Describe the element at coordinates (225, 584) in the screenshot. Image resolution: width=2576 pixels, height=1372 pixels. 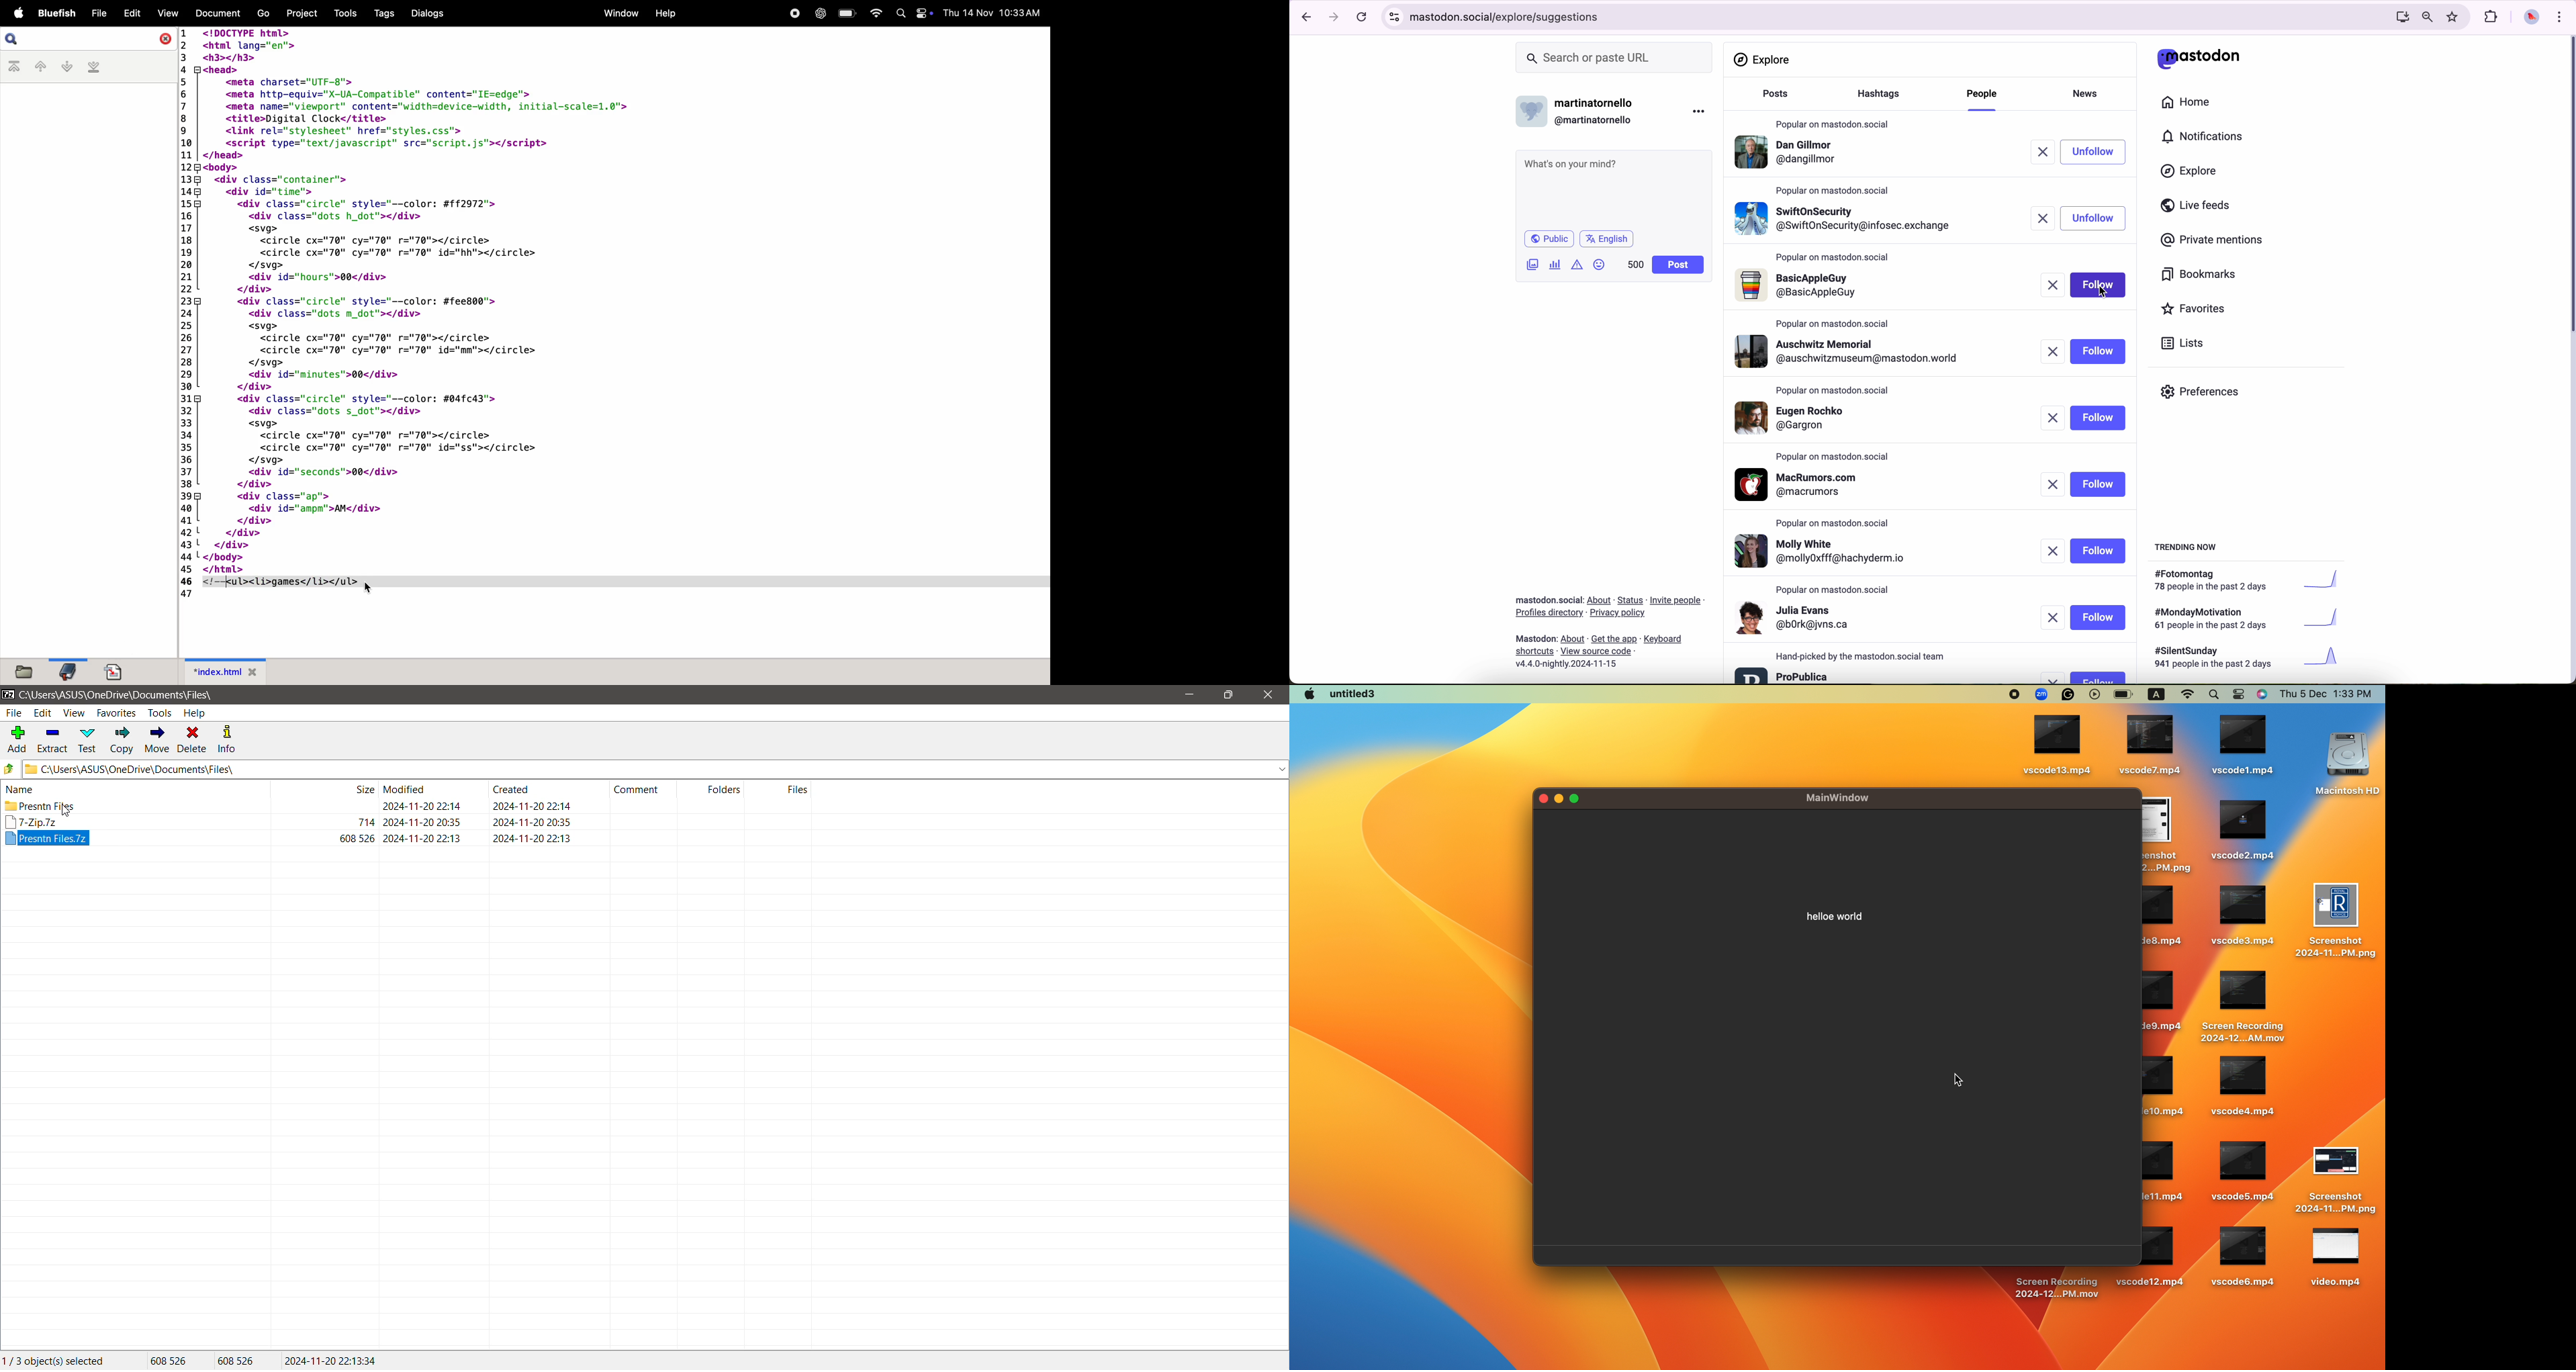
I see `cursor` at that location.